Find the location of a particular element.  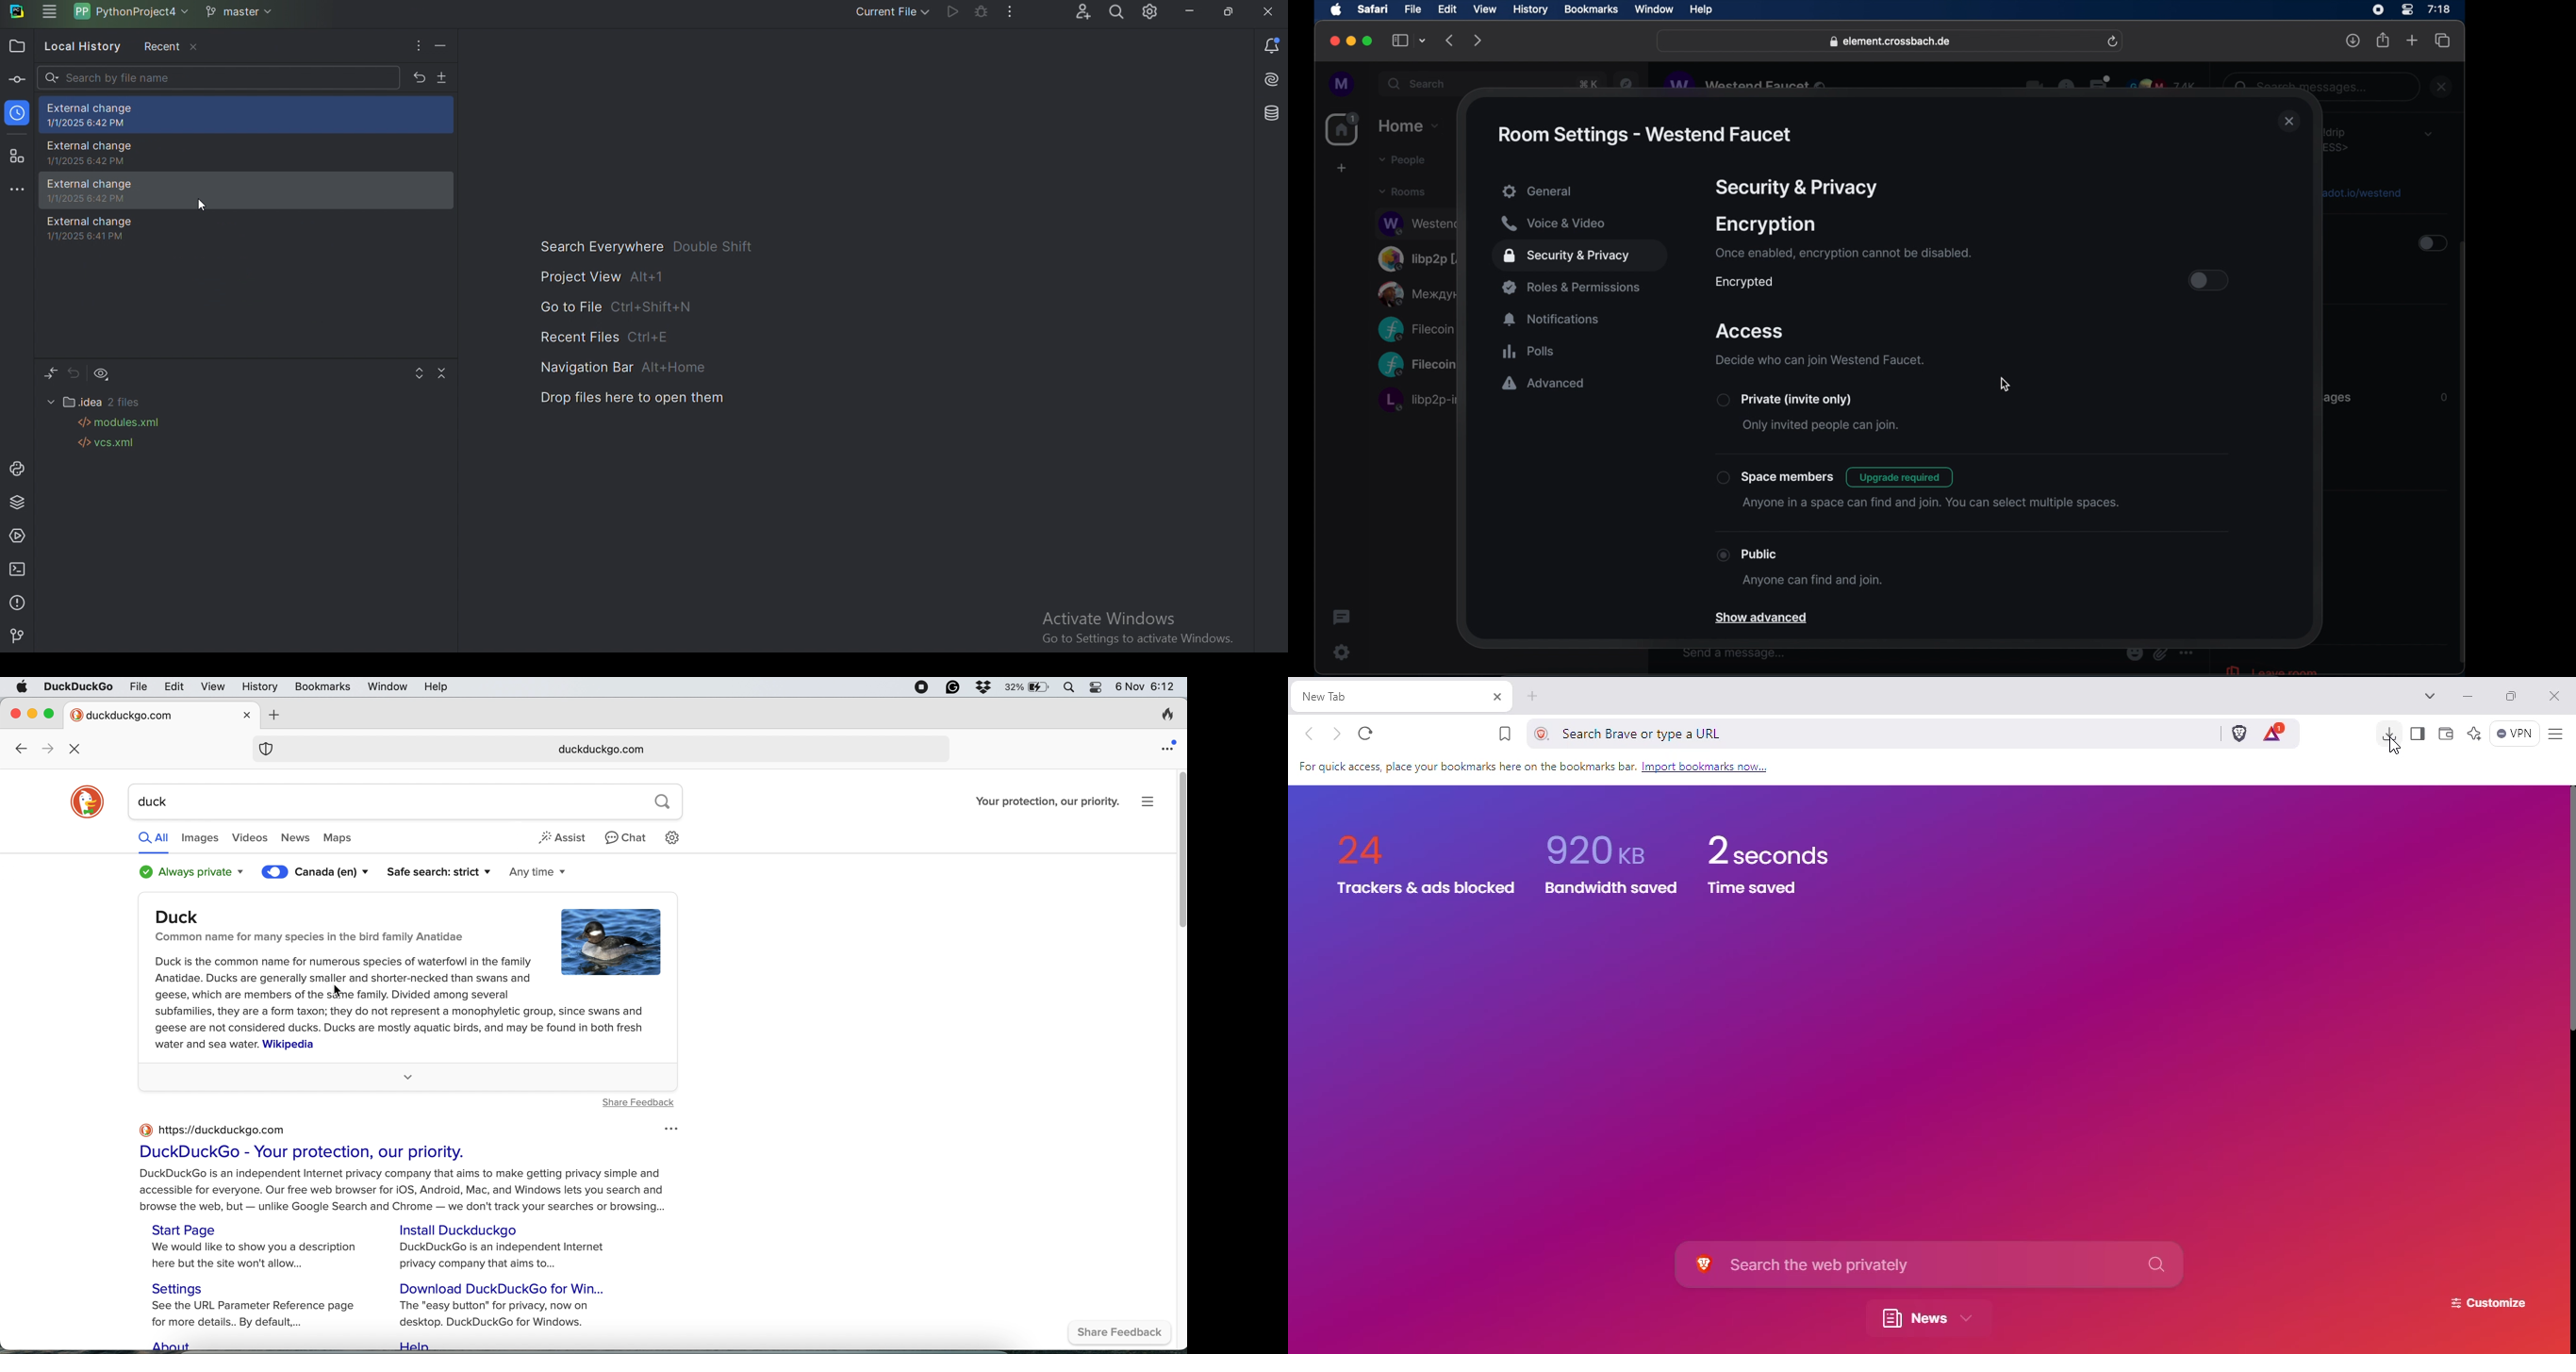

chat is located at coordinates (627, 837).